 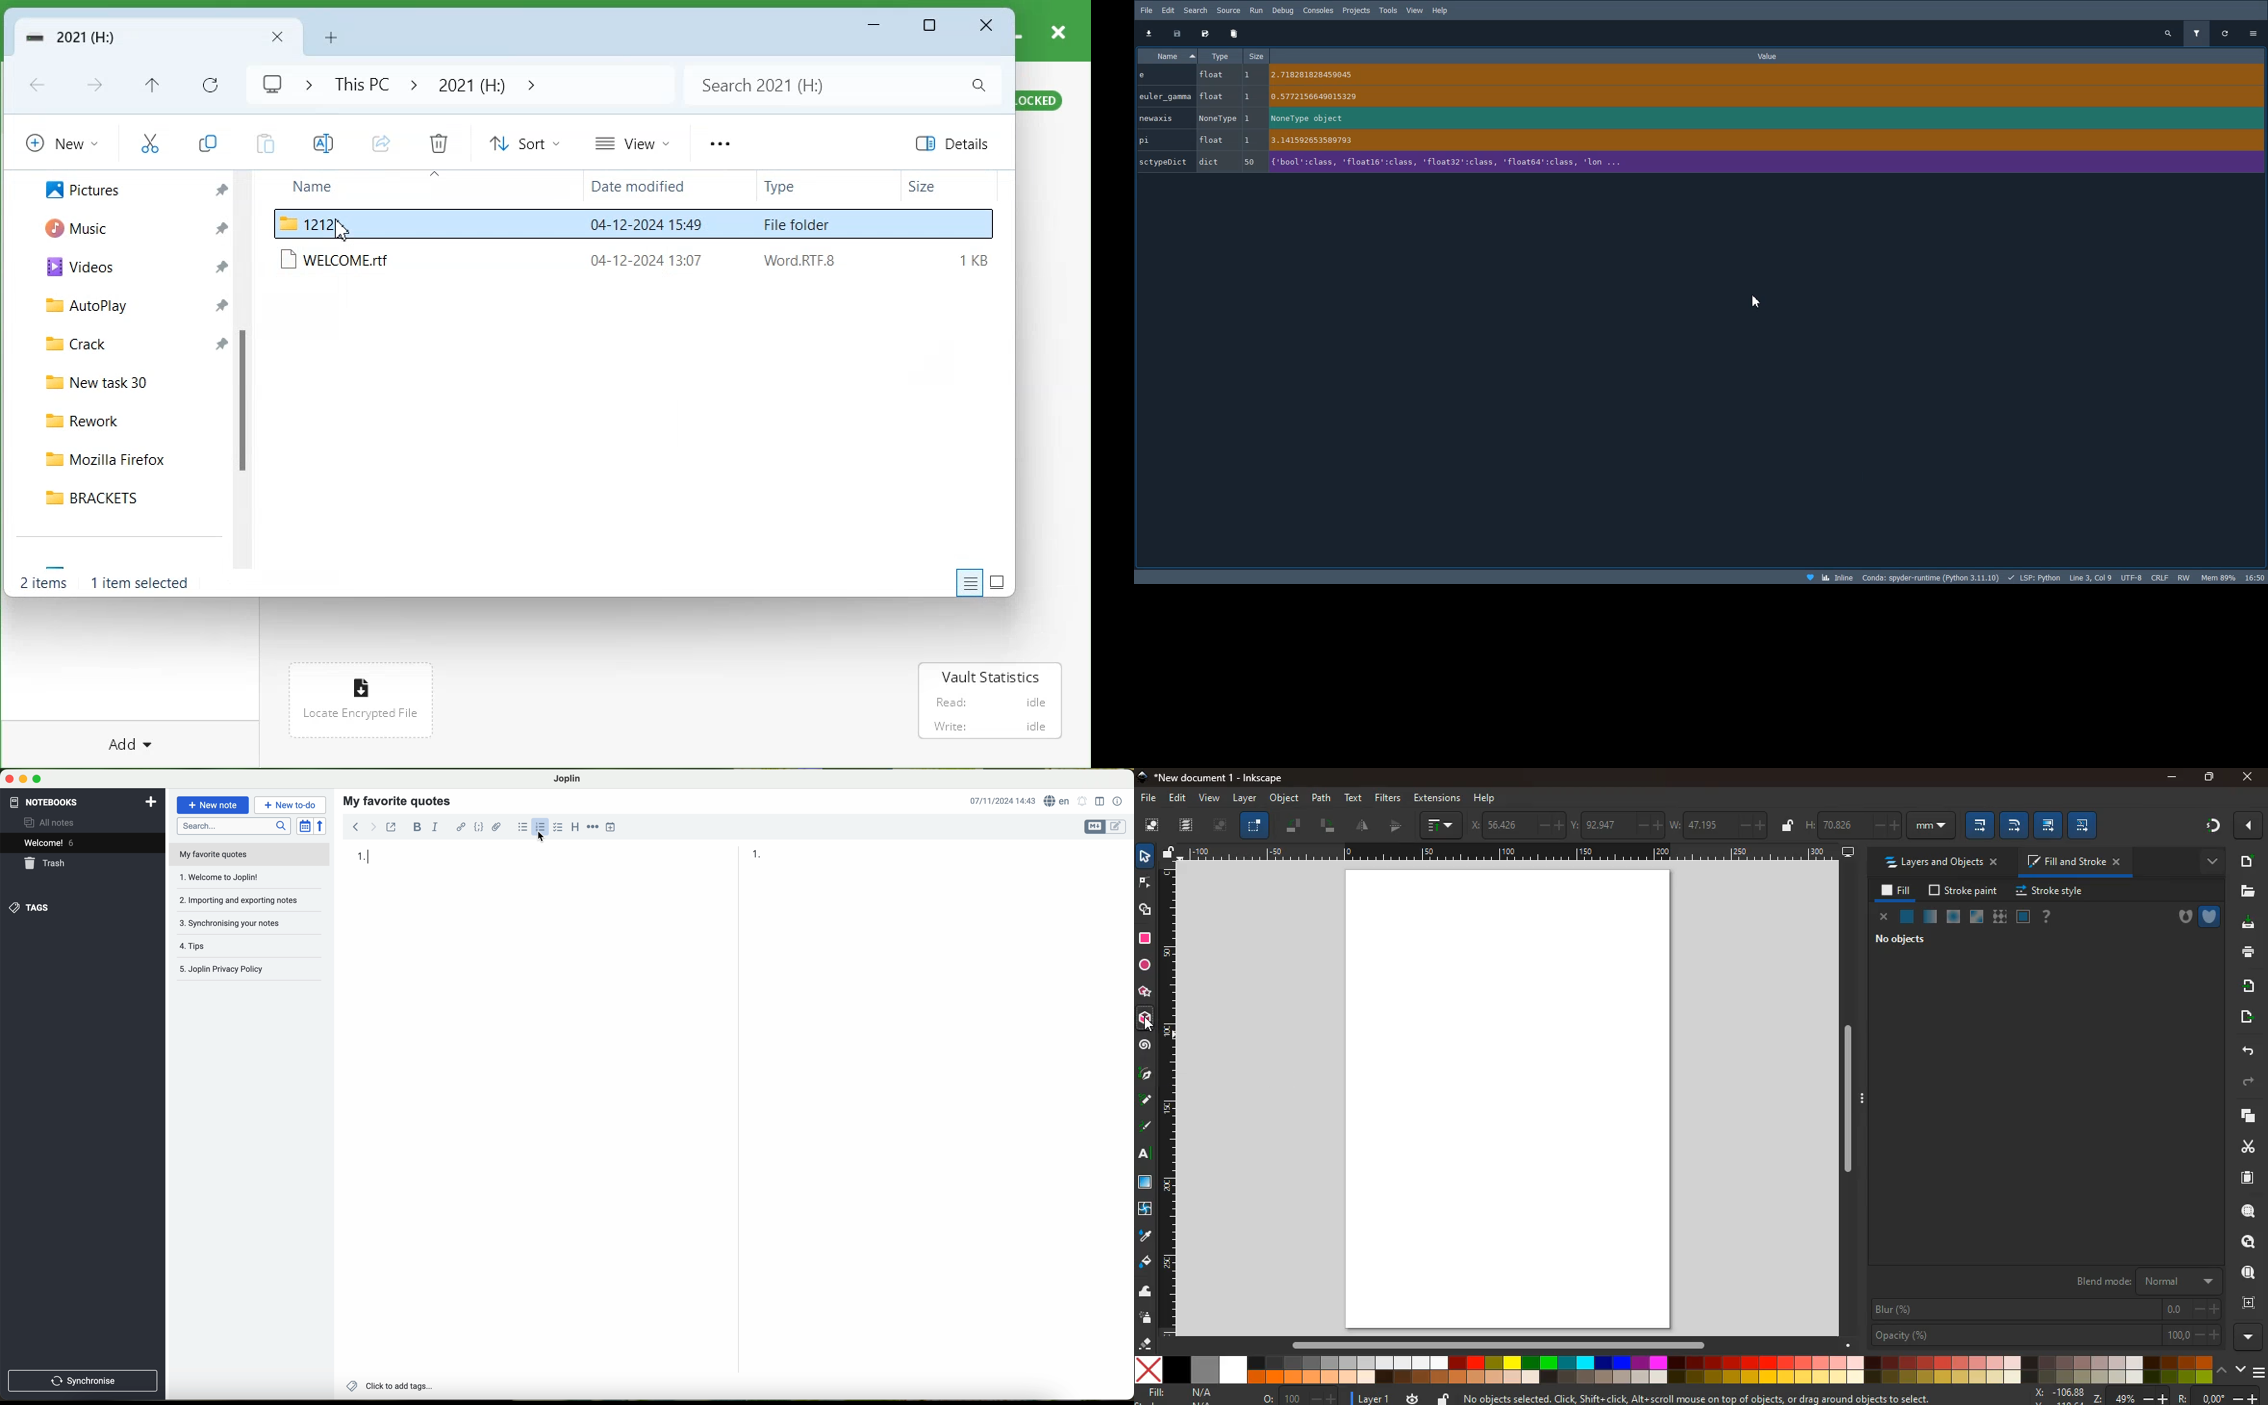 I want to click on new to-do, so click(x=291, y=805).